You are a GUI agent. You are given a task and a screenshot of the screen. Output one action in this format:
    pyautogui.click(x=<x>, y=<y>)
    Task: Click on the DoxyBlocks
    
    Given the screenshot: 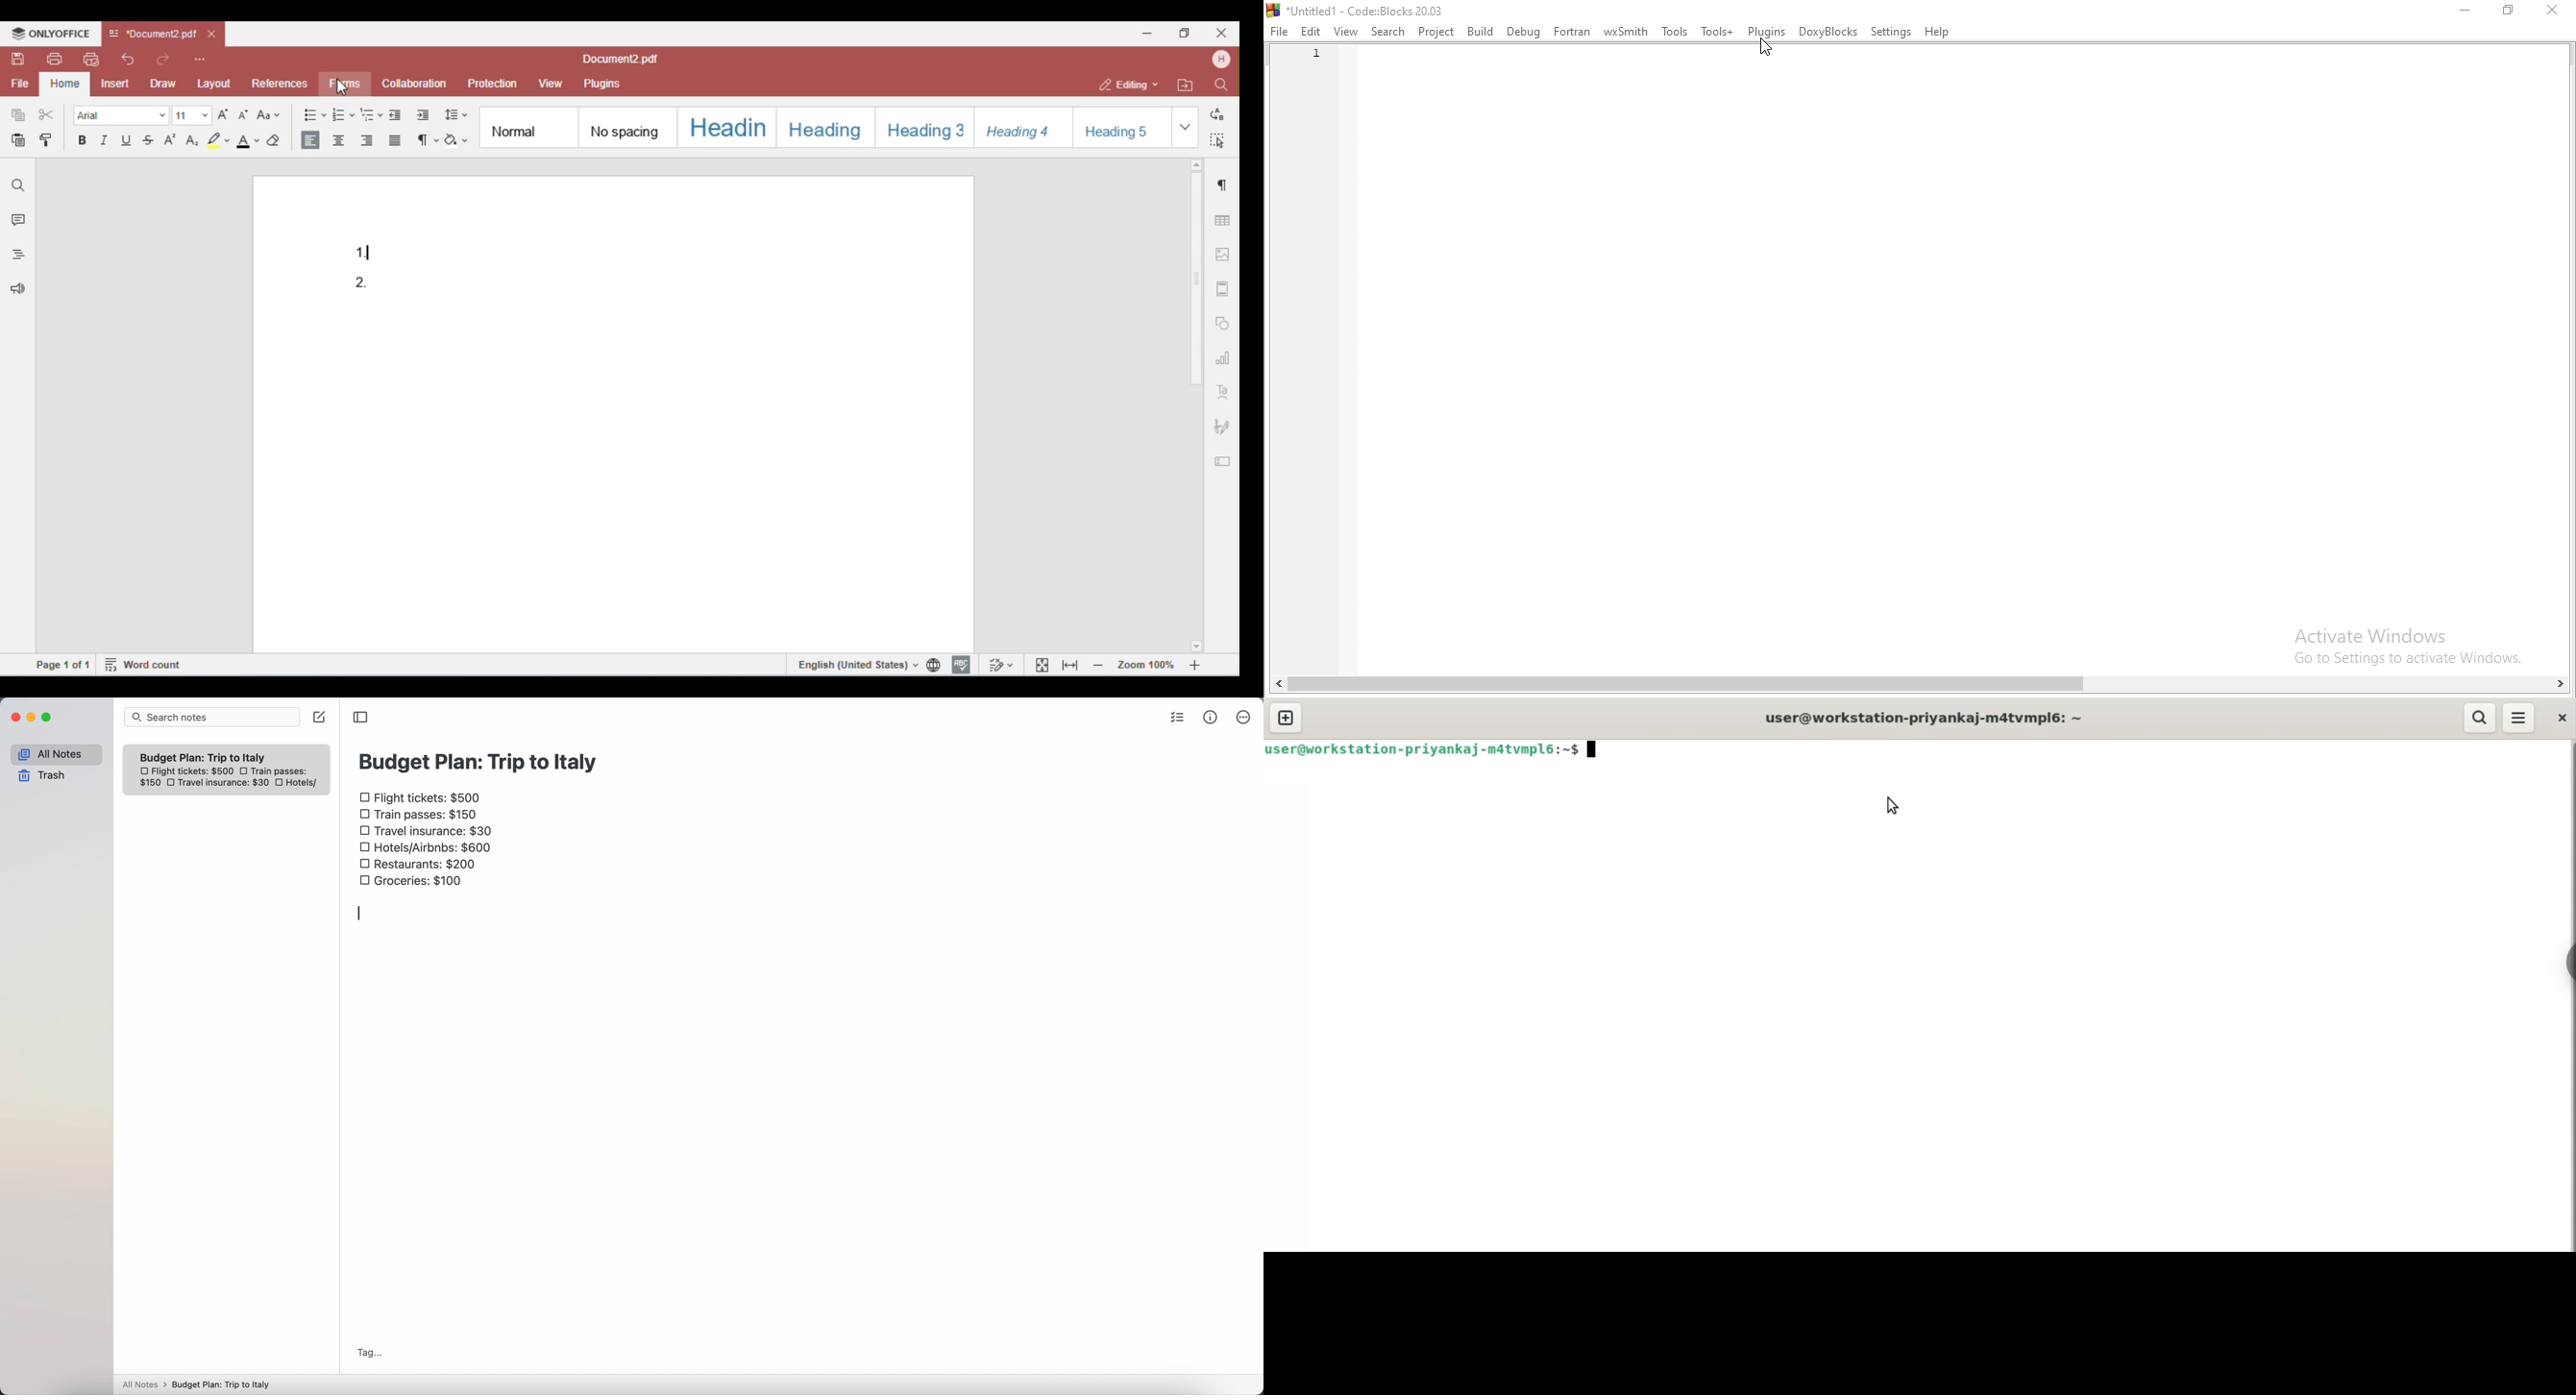 What is the action you would take?
    pyautogui.click(x=1828, y=31)
    